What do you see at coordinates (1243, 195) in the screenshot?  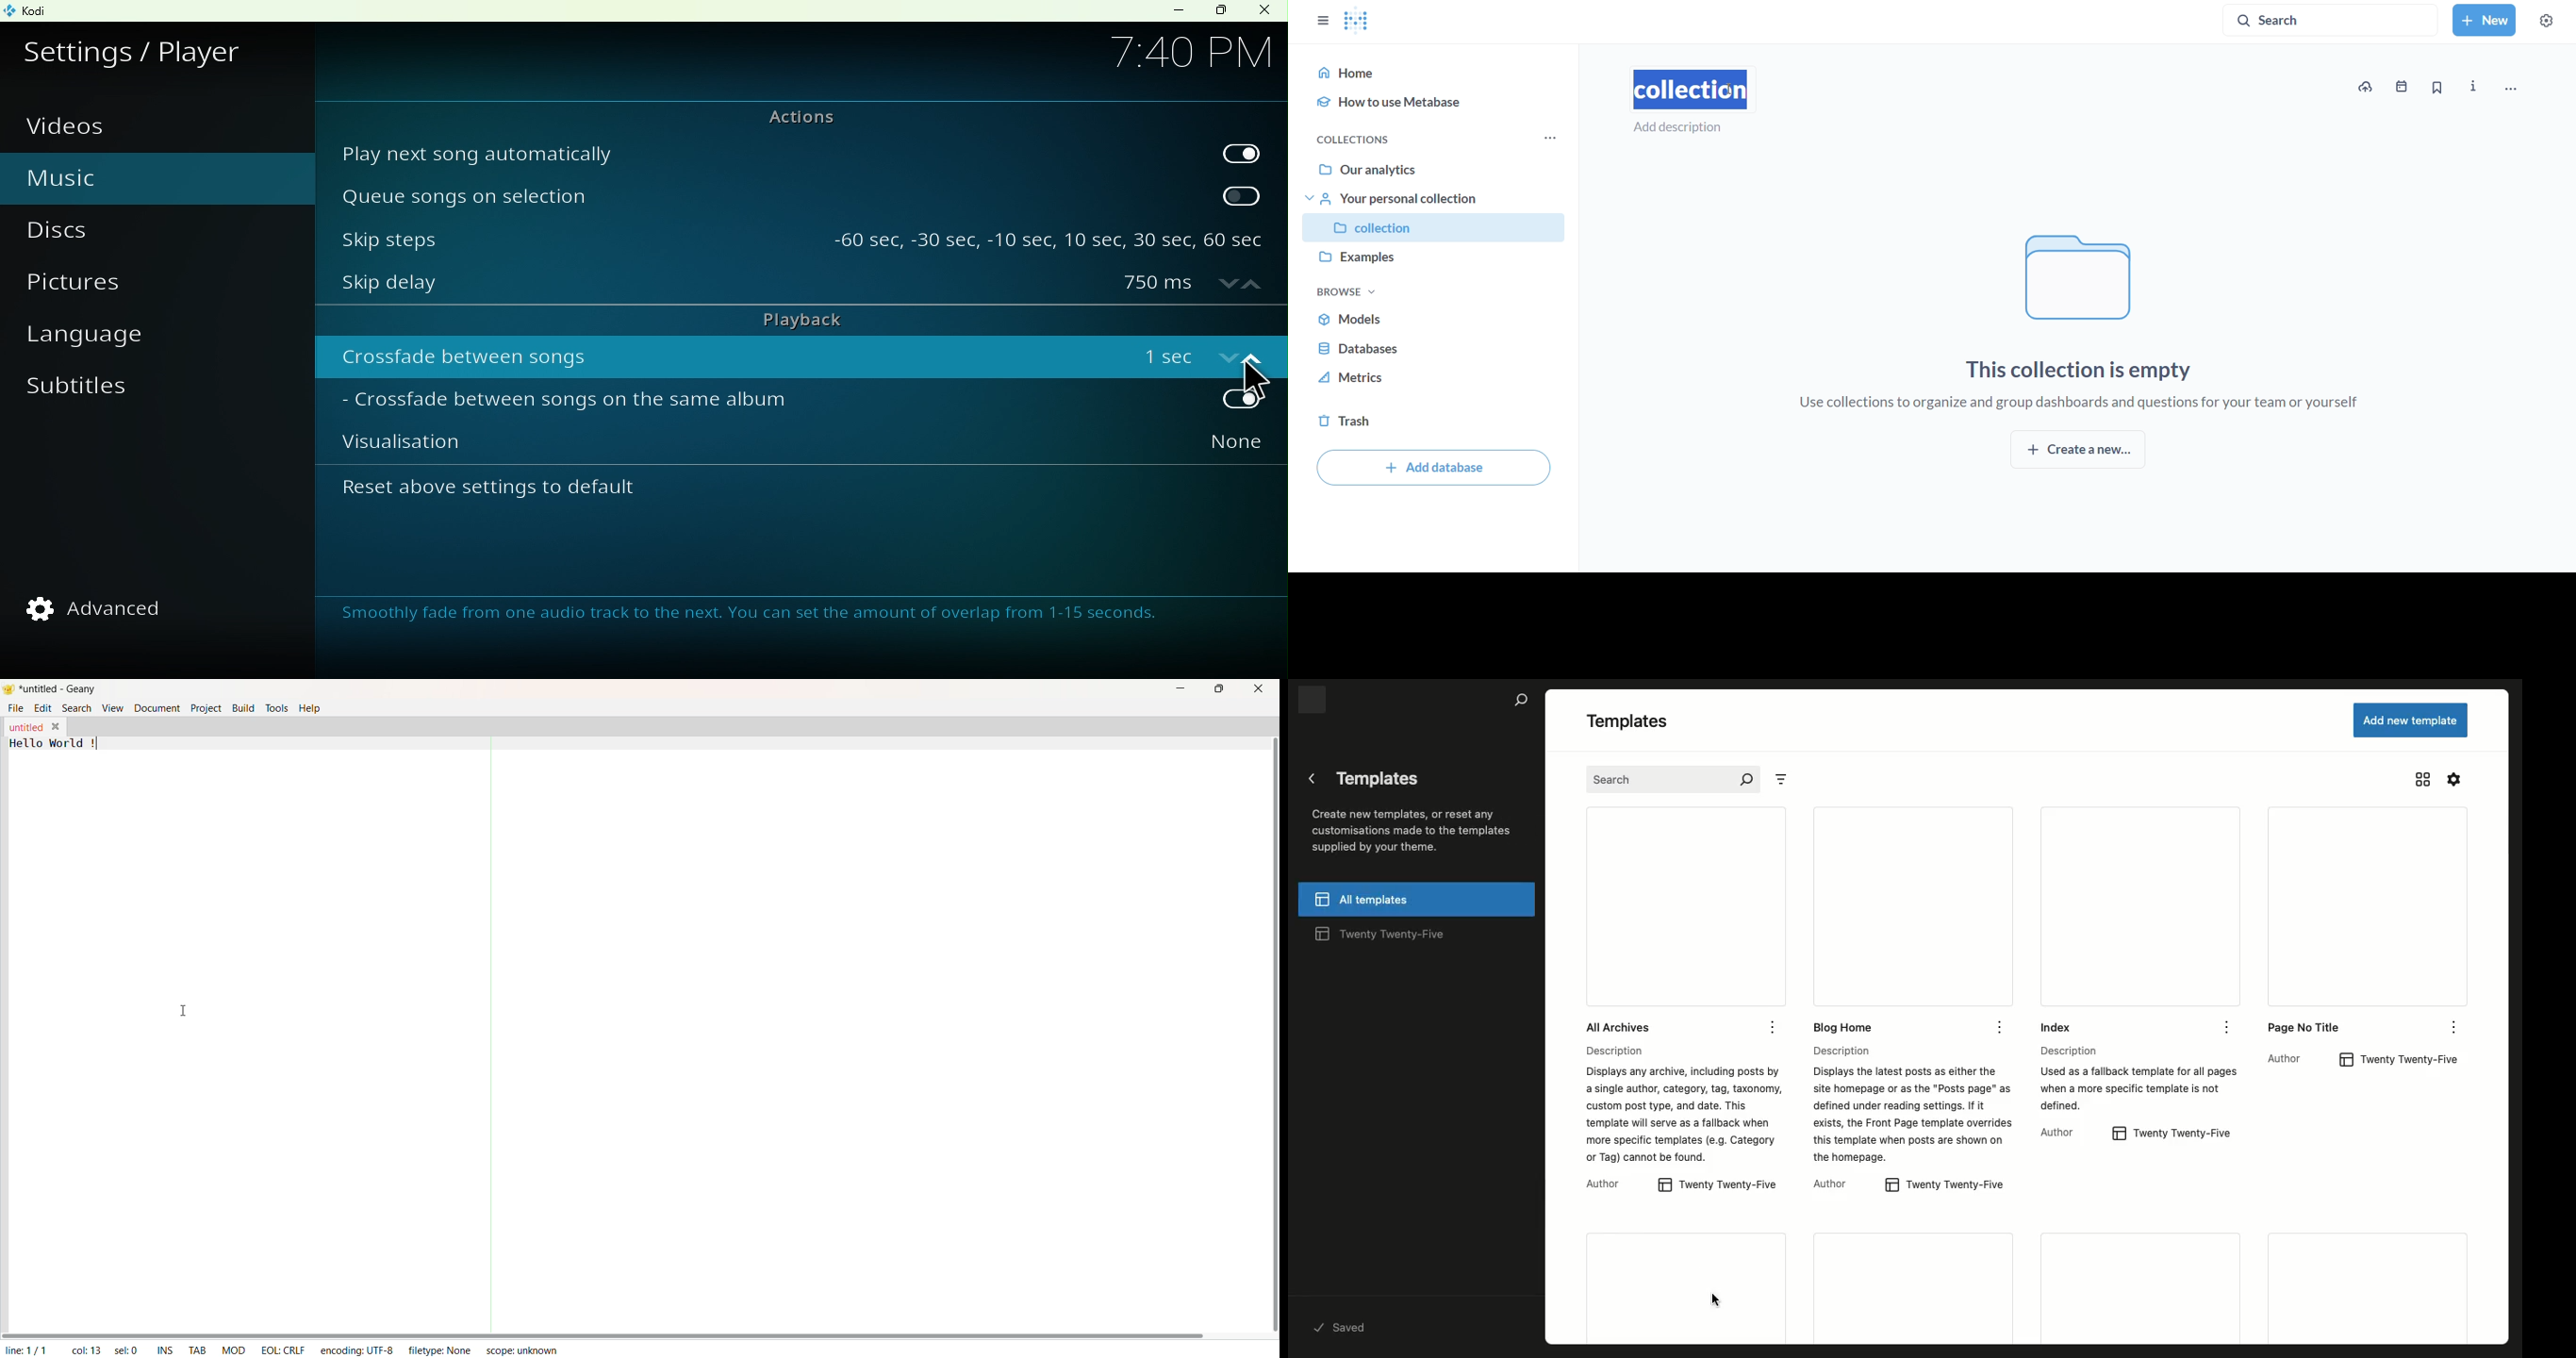 I see `toggle` at bounding box center [1243, 195].